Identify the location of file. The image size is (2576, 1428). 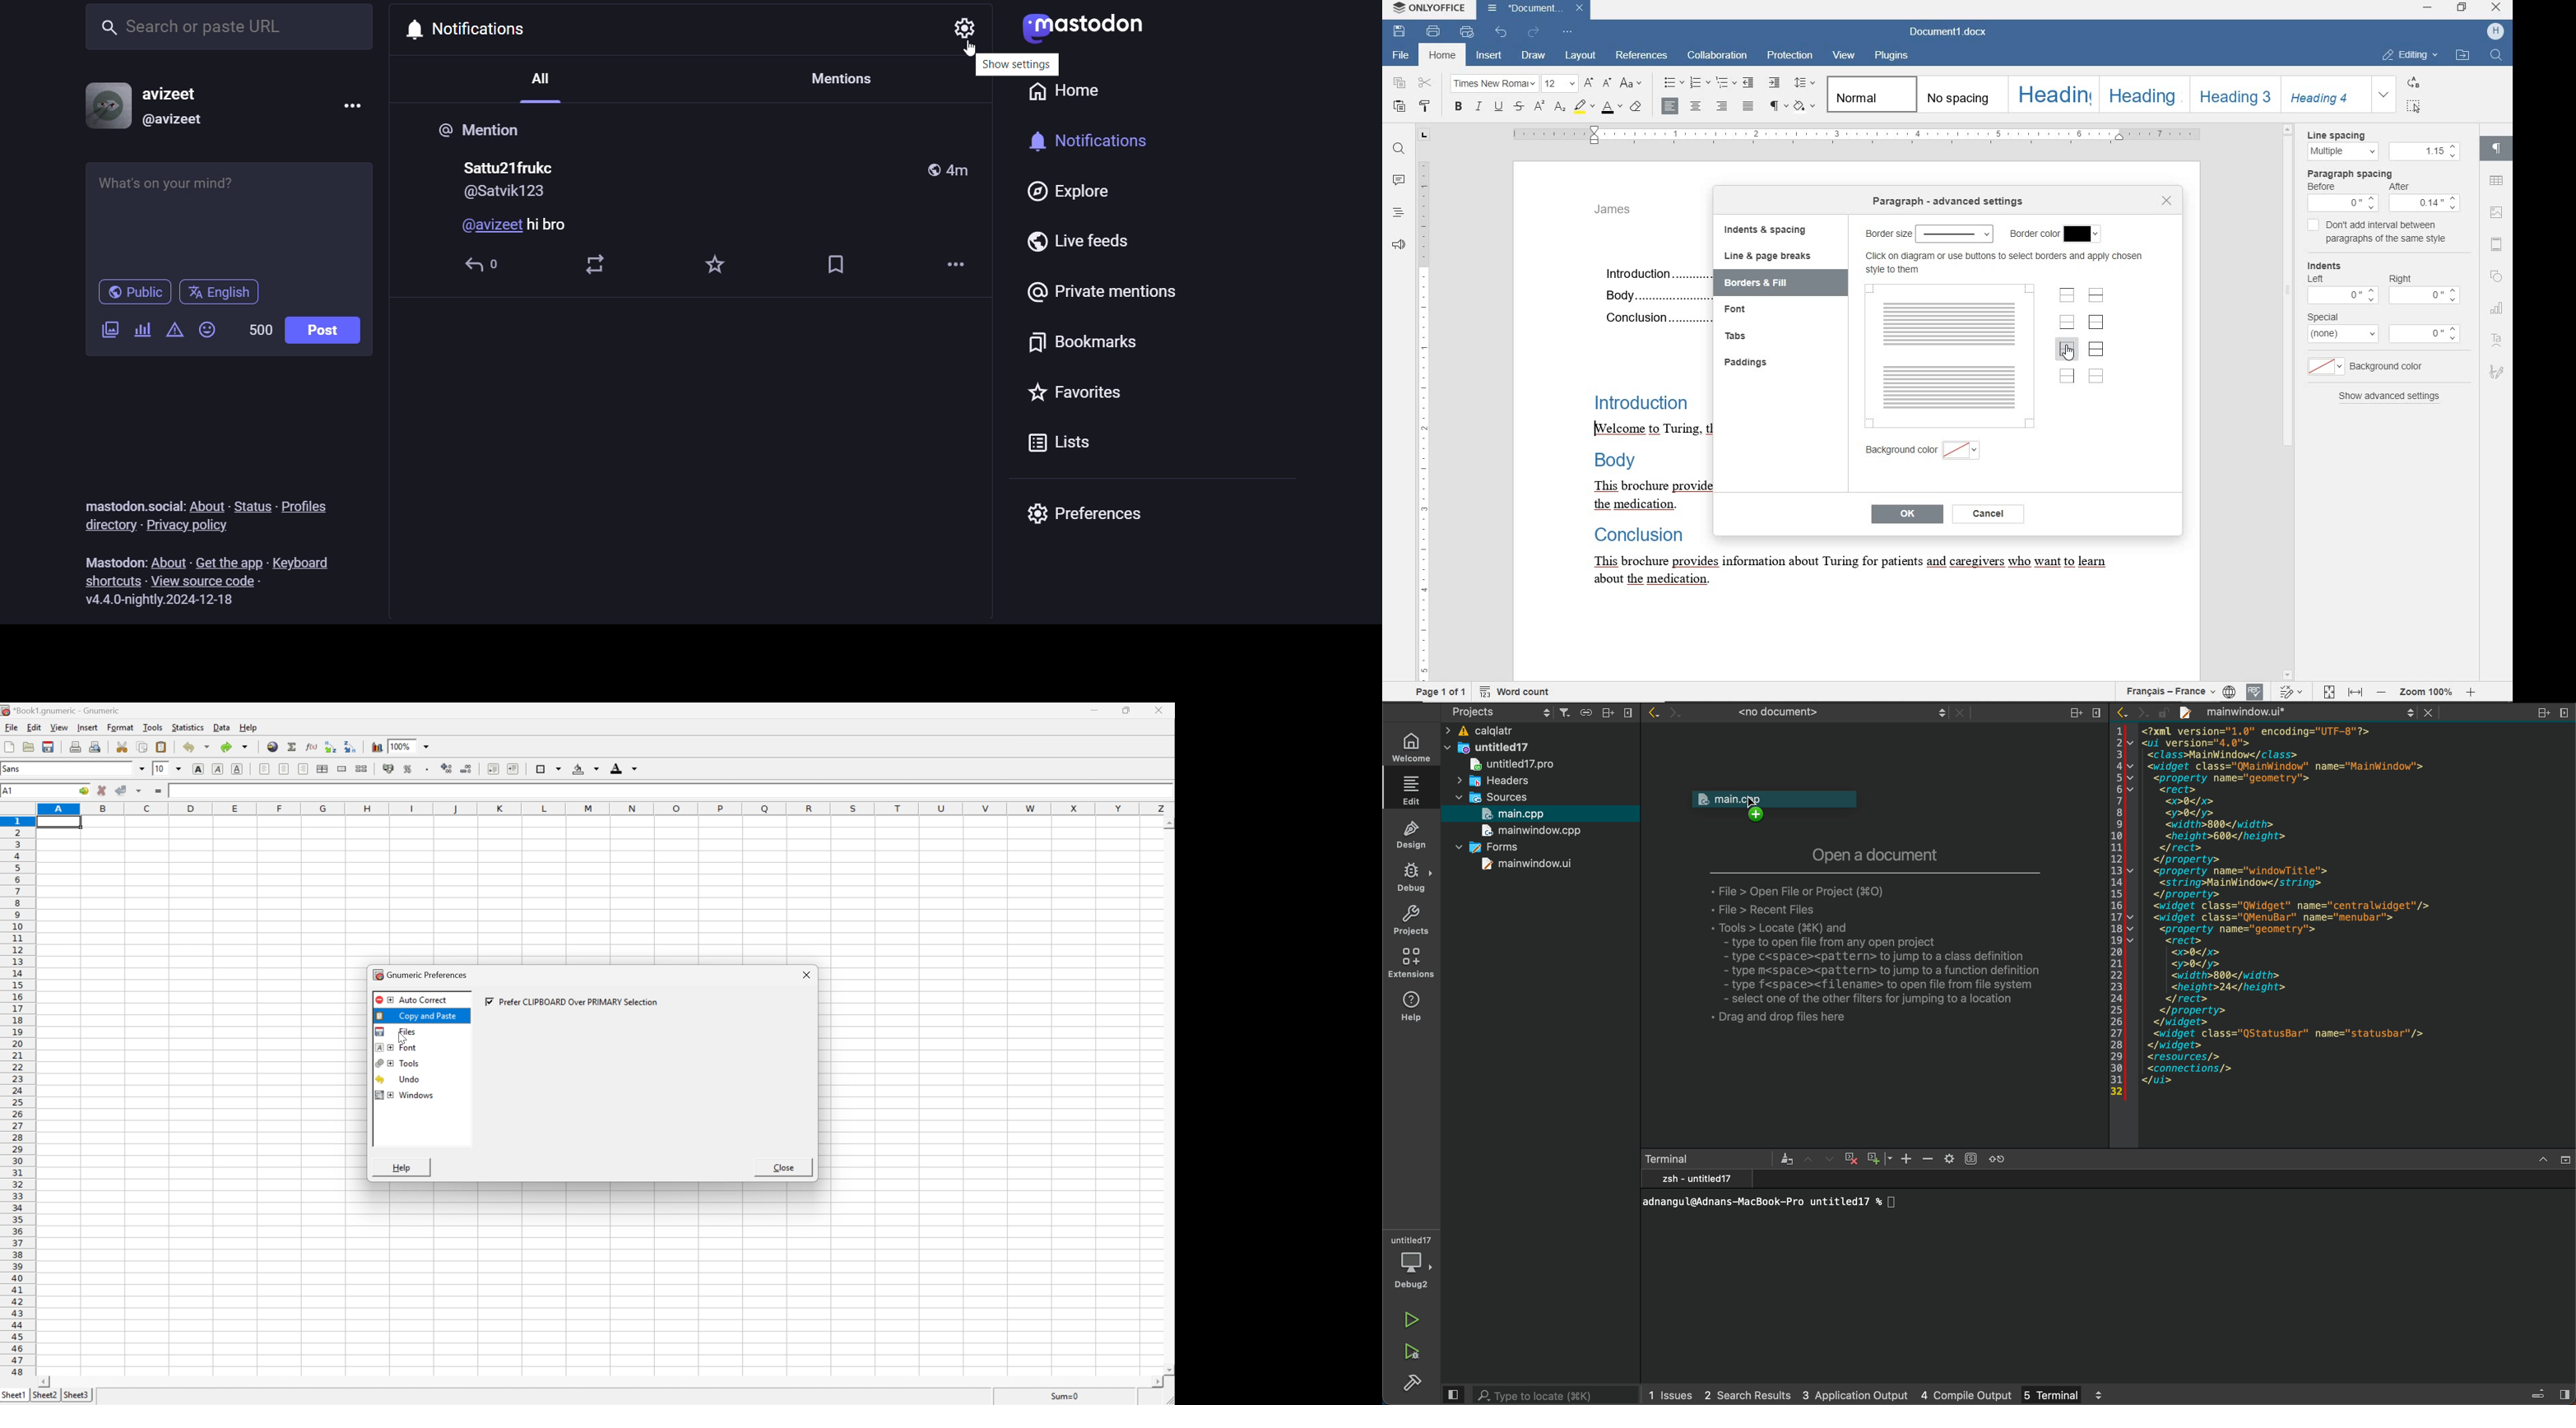
(1402, 57).